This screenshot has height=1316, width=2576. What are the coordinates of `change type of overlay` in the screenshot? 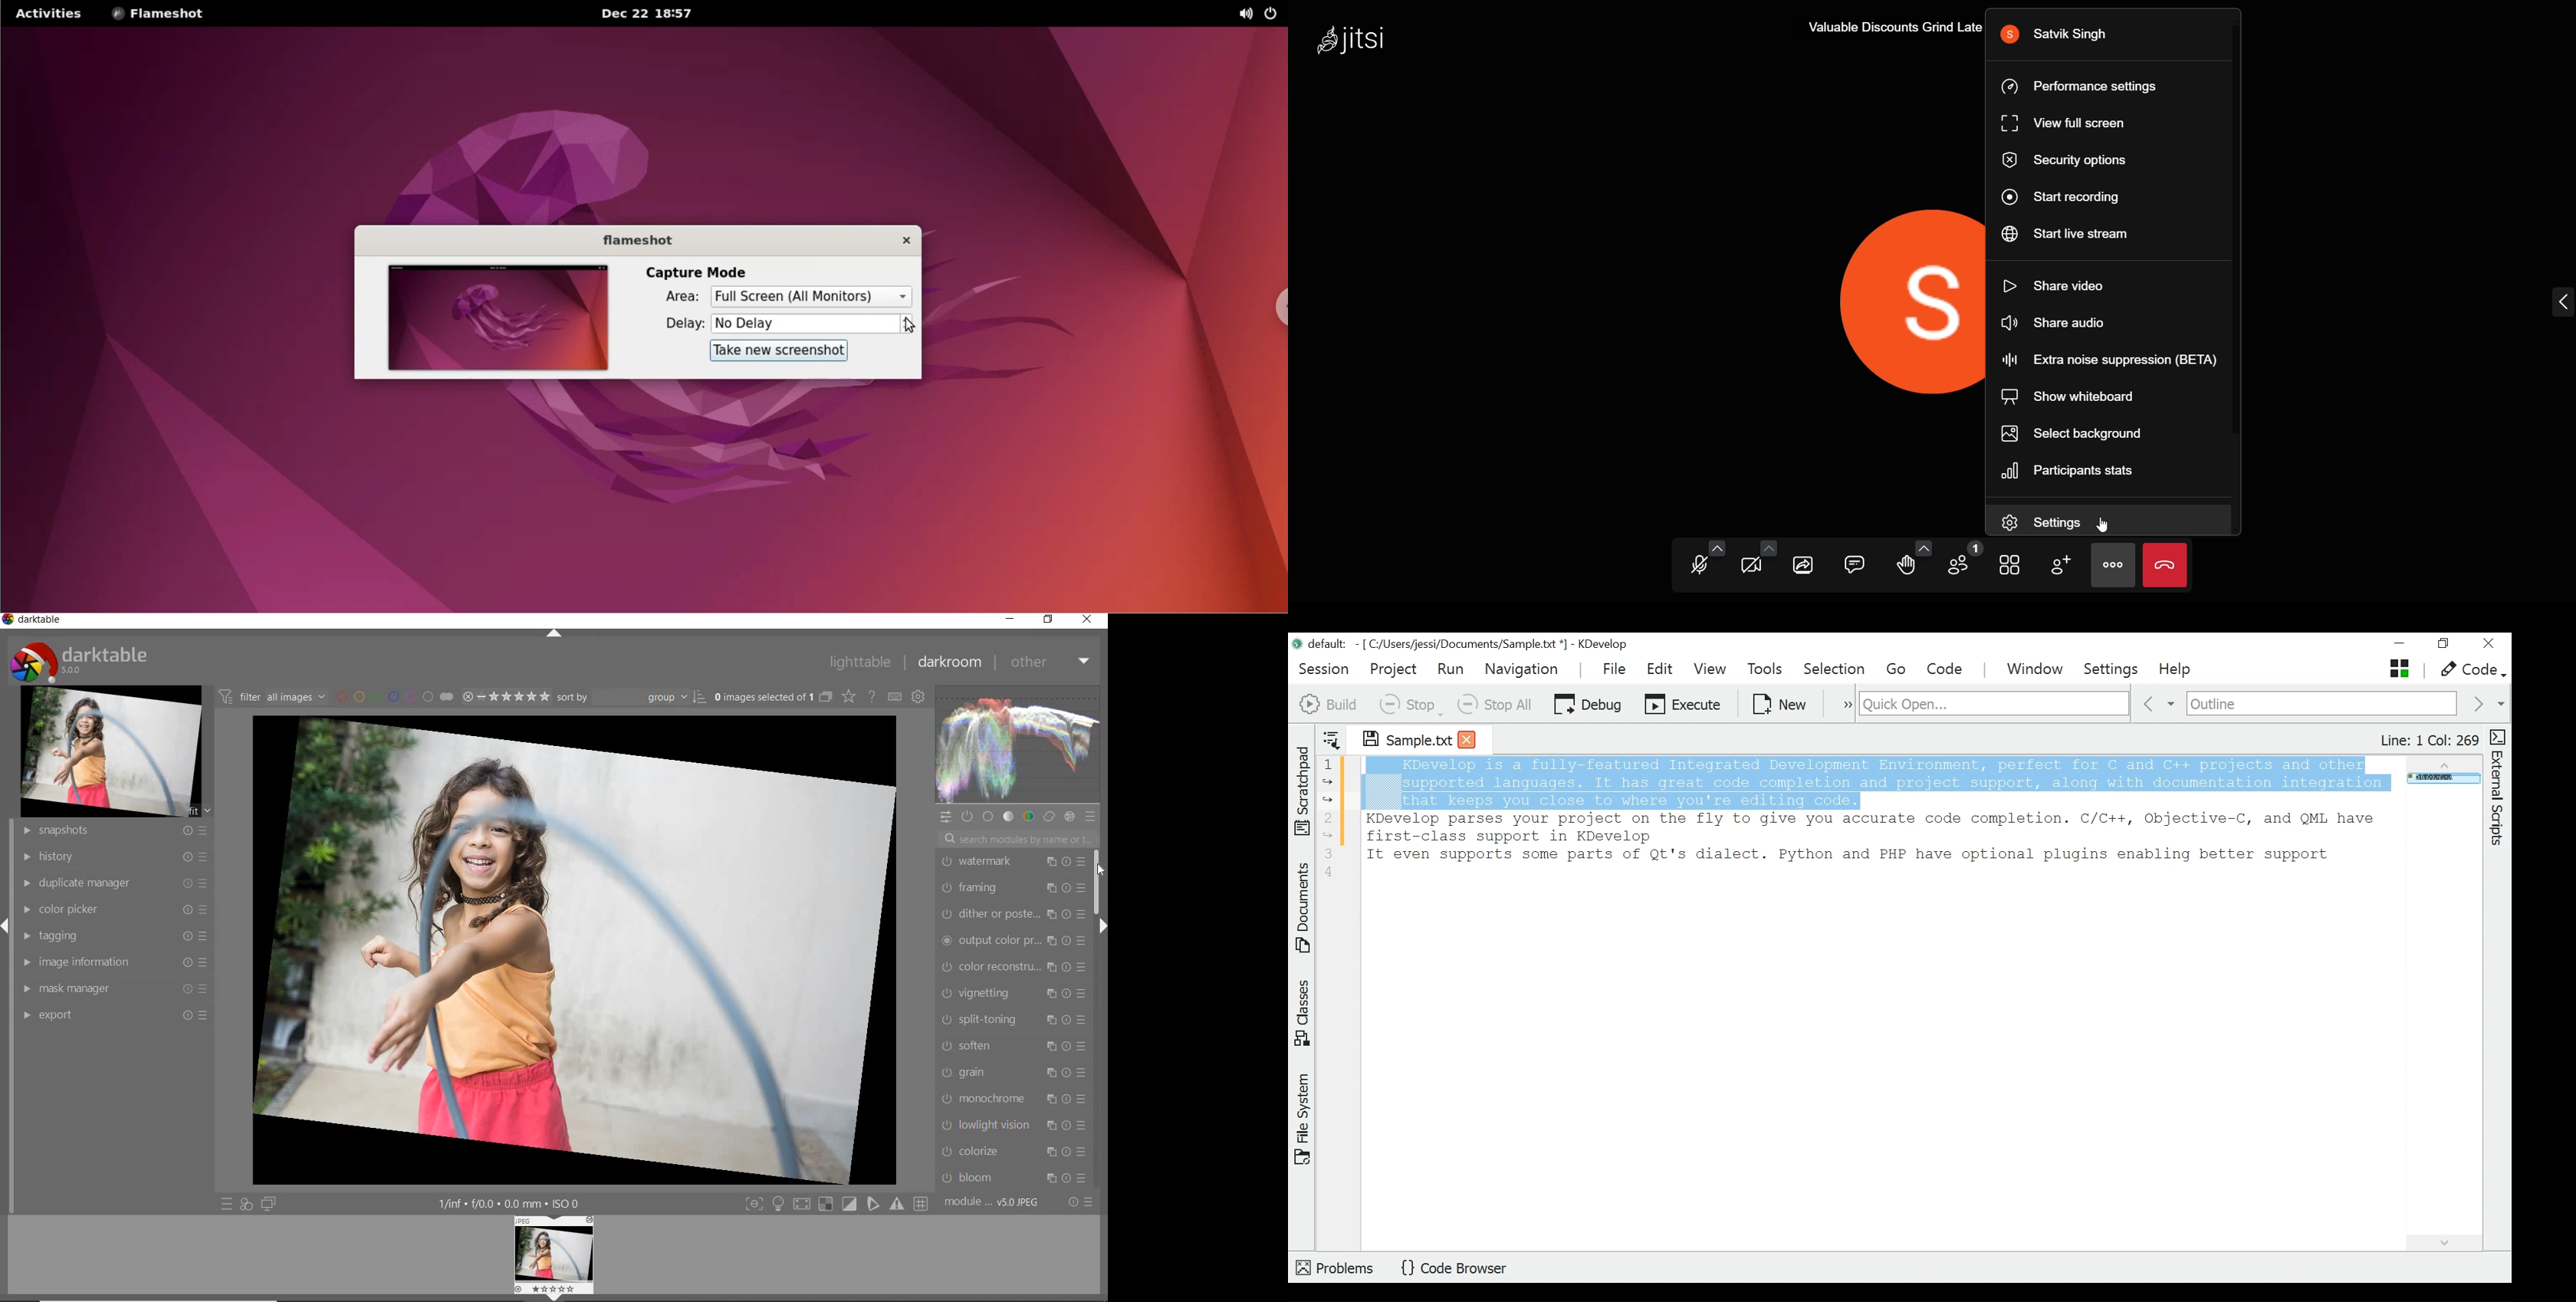 It's located at (850, 698).